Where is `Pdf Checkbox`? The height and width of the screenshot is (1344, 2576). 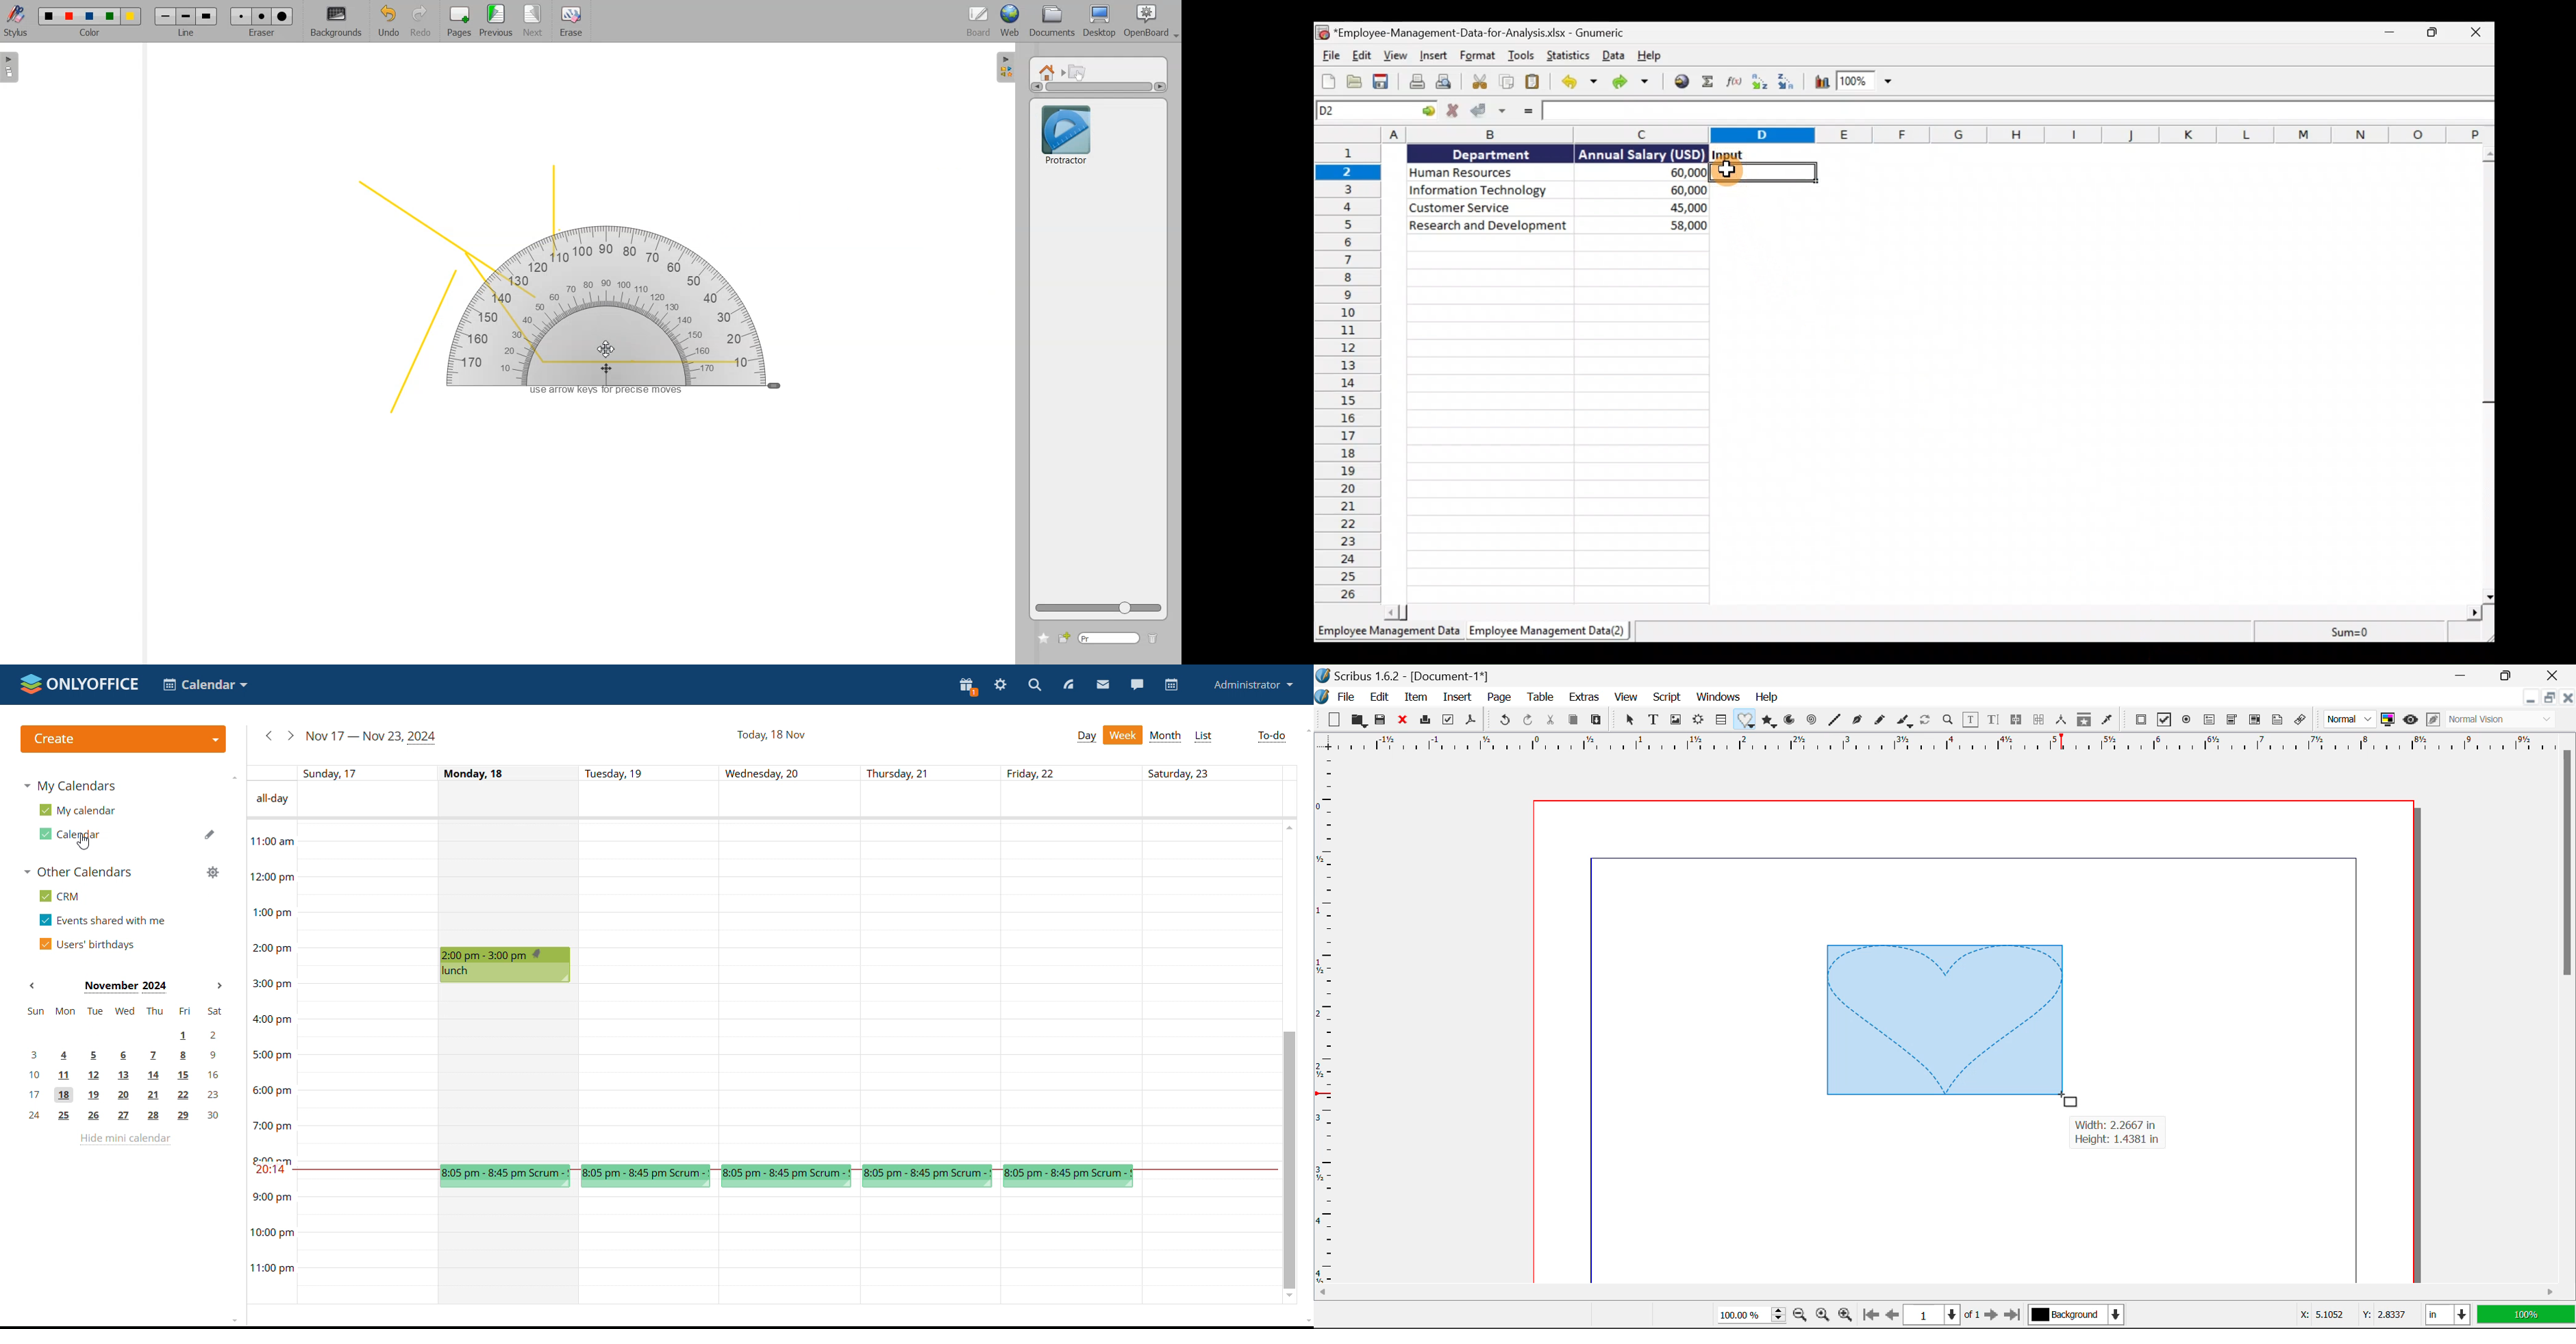
Pdf Checkbox is located at coordinates (2166, 722).